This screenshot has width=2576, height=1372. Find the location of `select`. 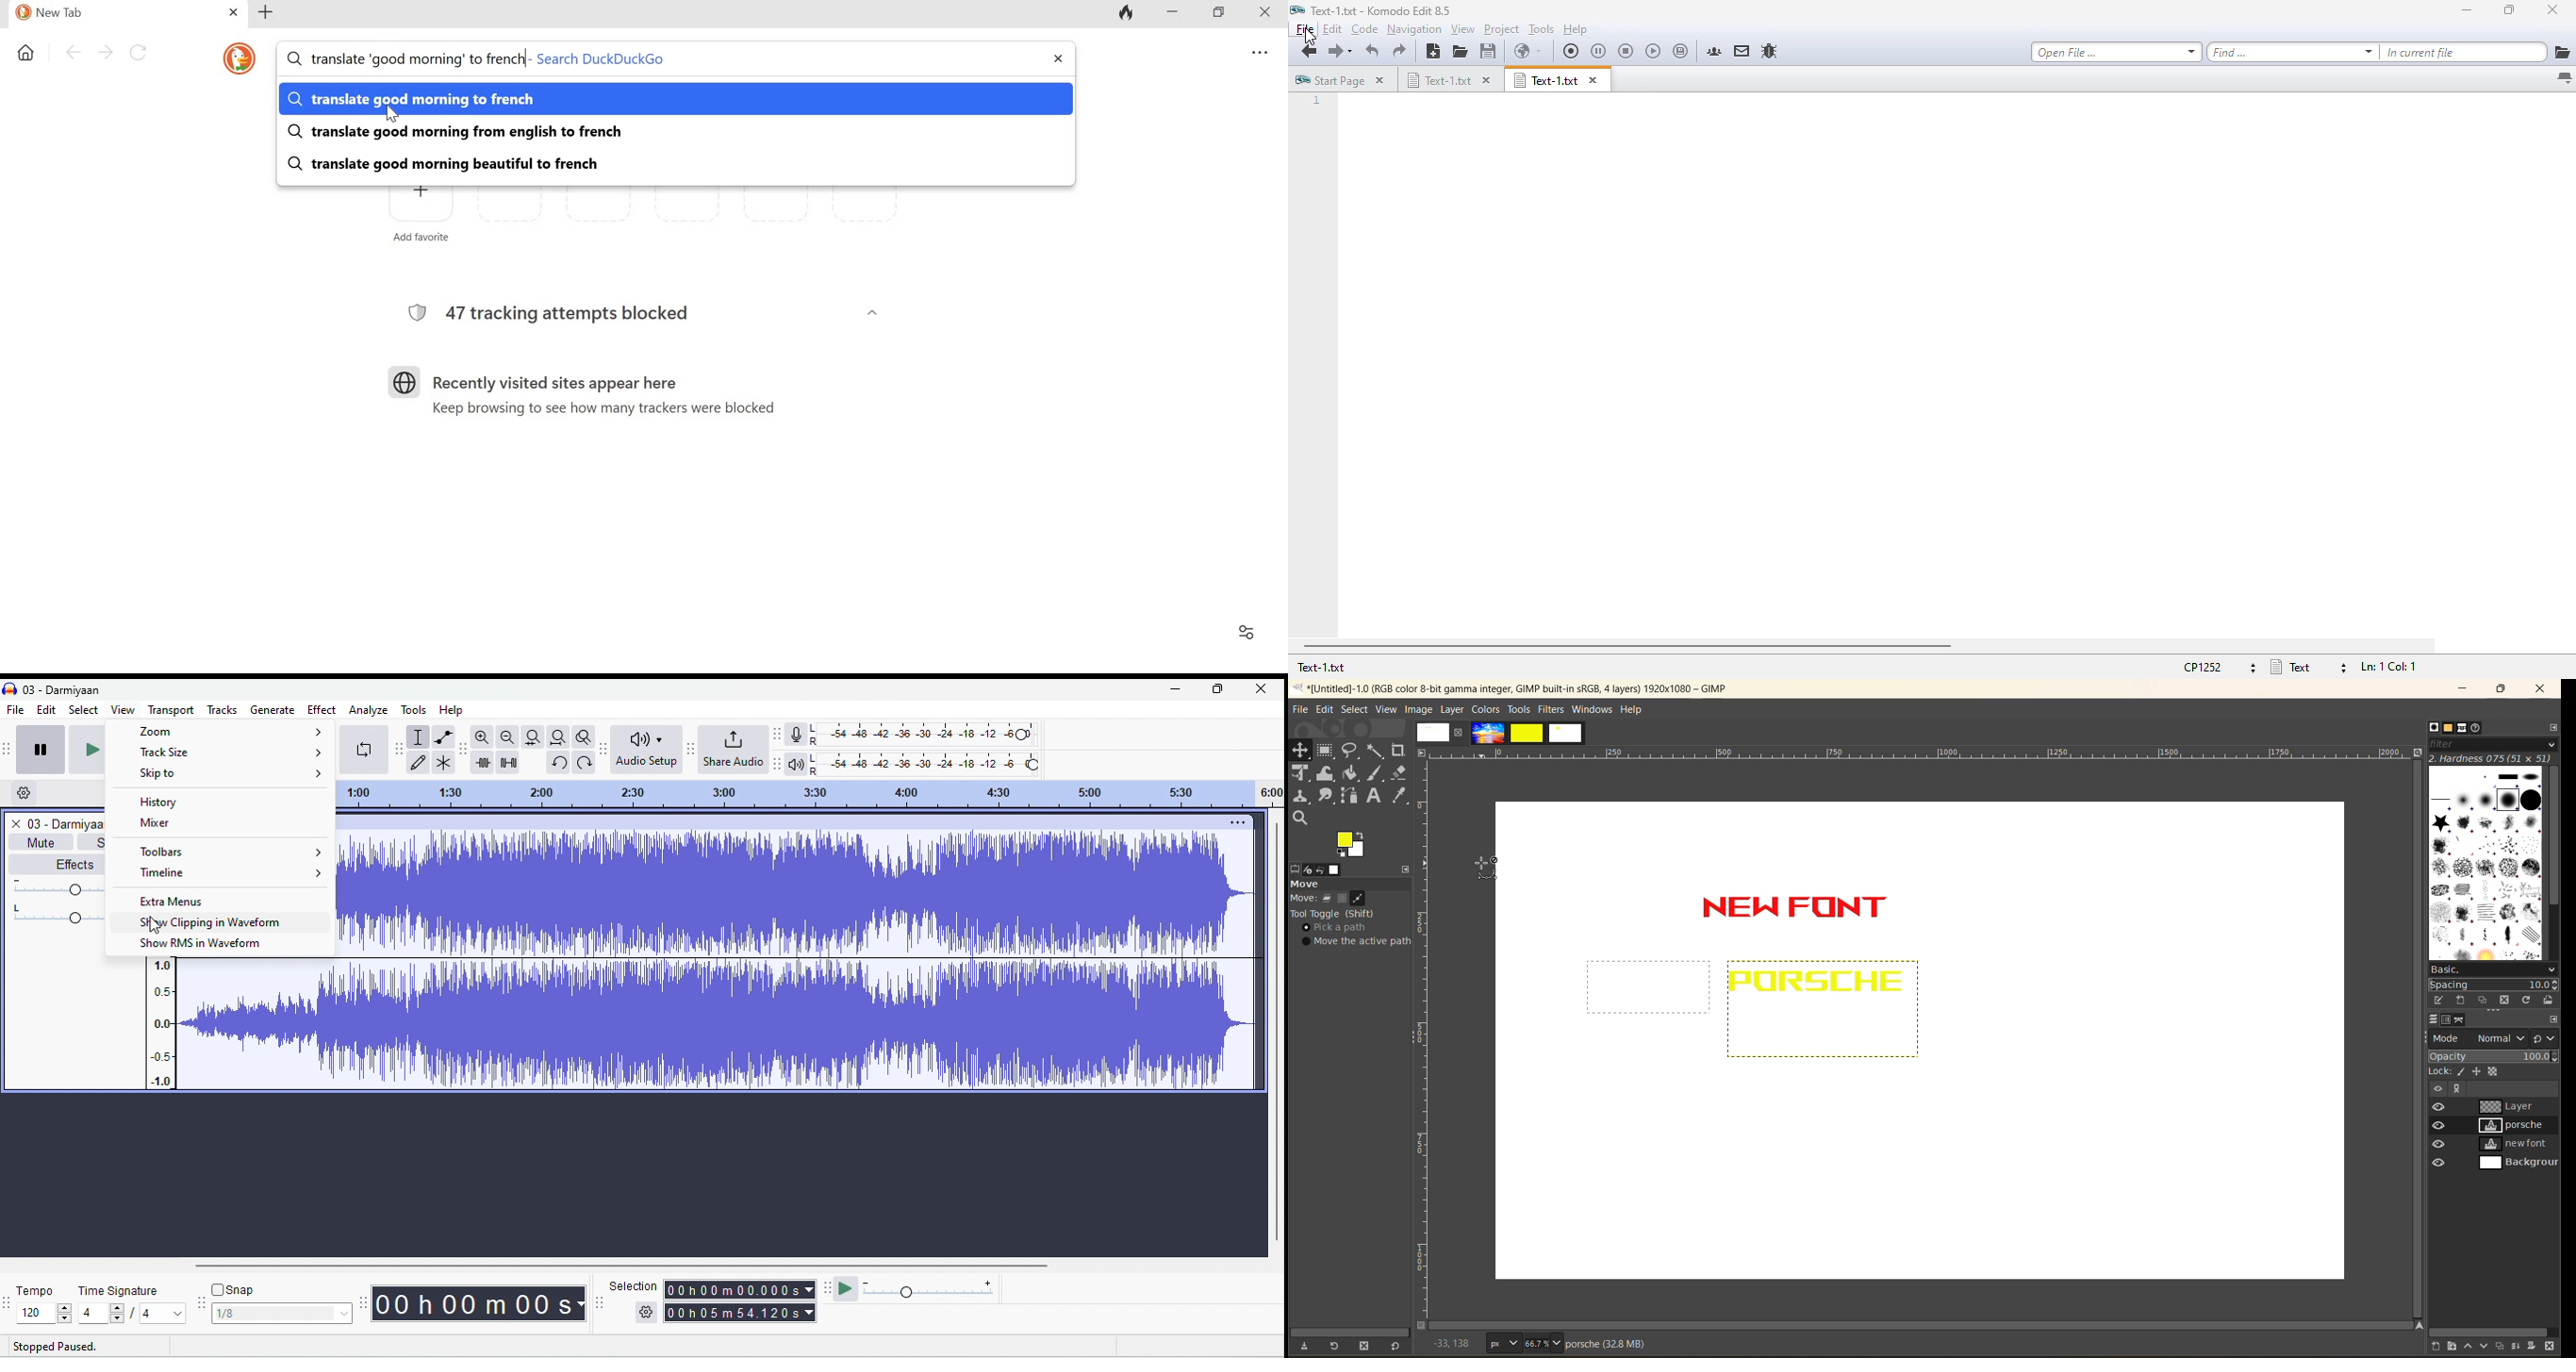

select is located at coordinates (1354, 711).